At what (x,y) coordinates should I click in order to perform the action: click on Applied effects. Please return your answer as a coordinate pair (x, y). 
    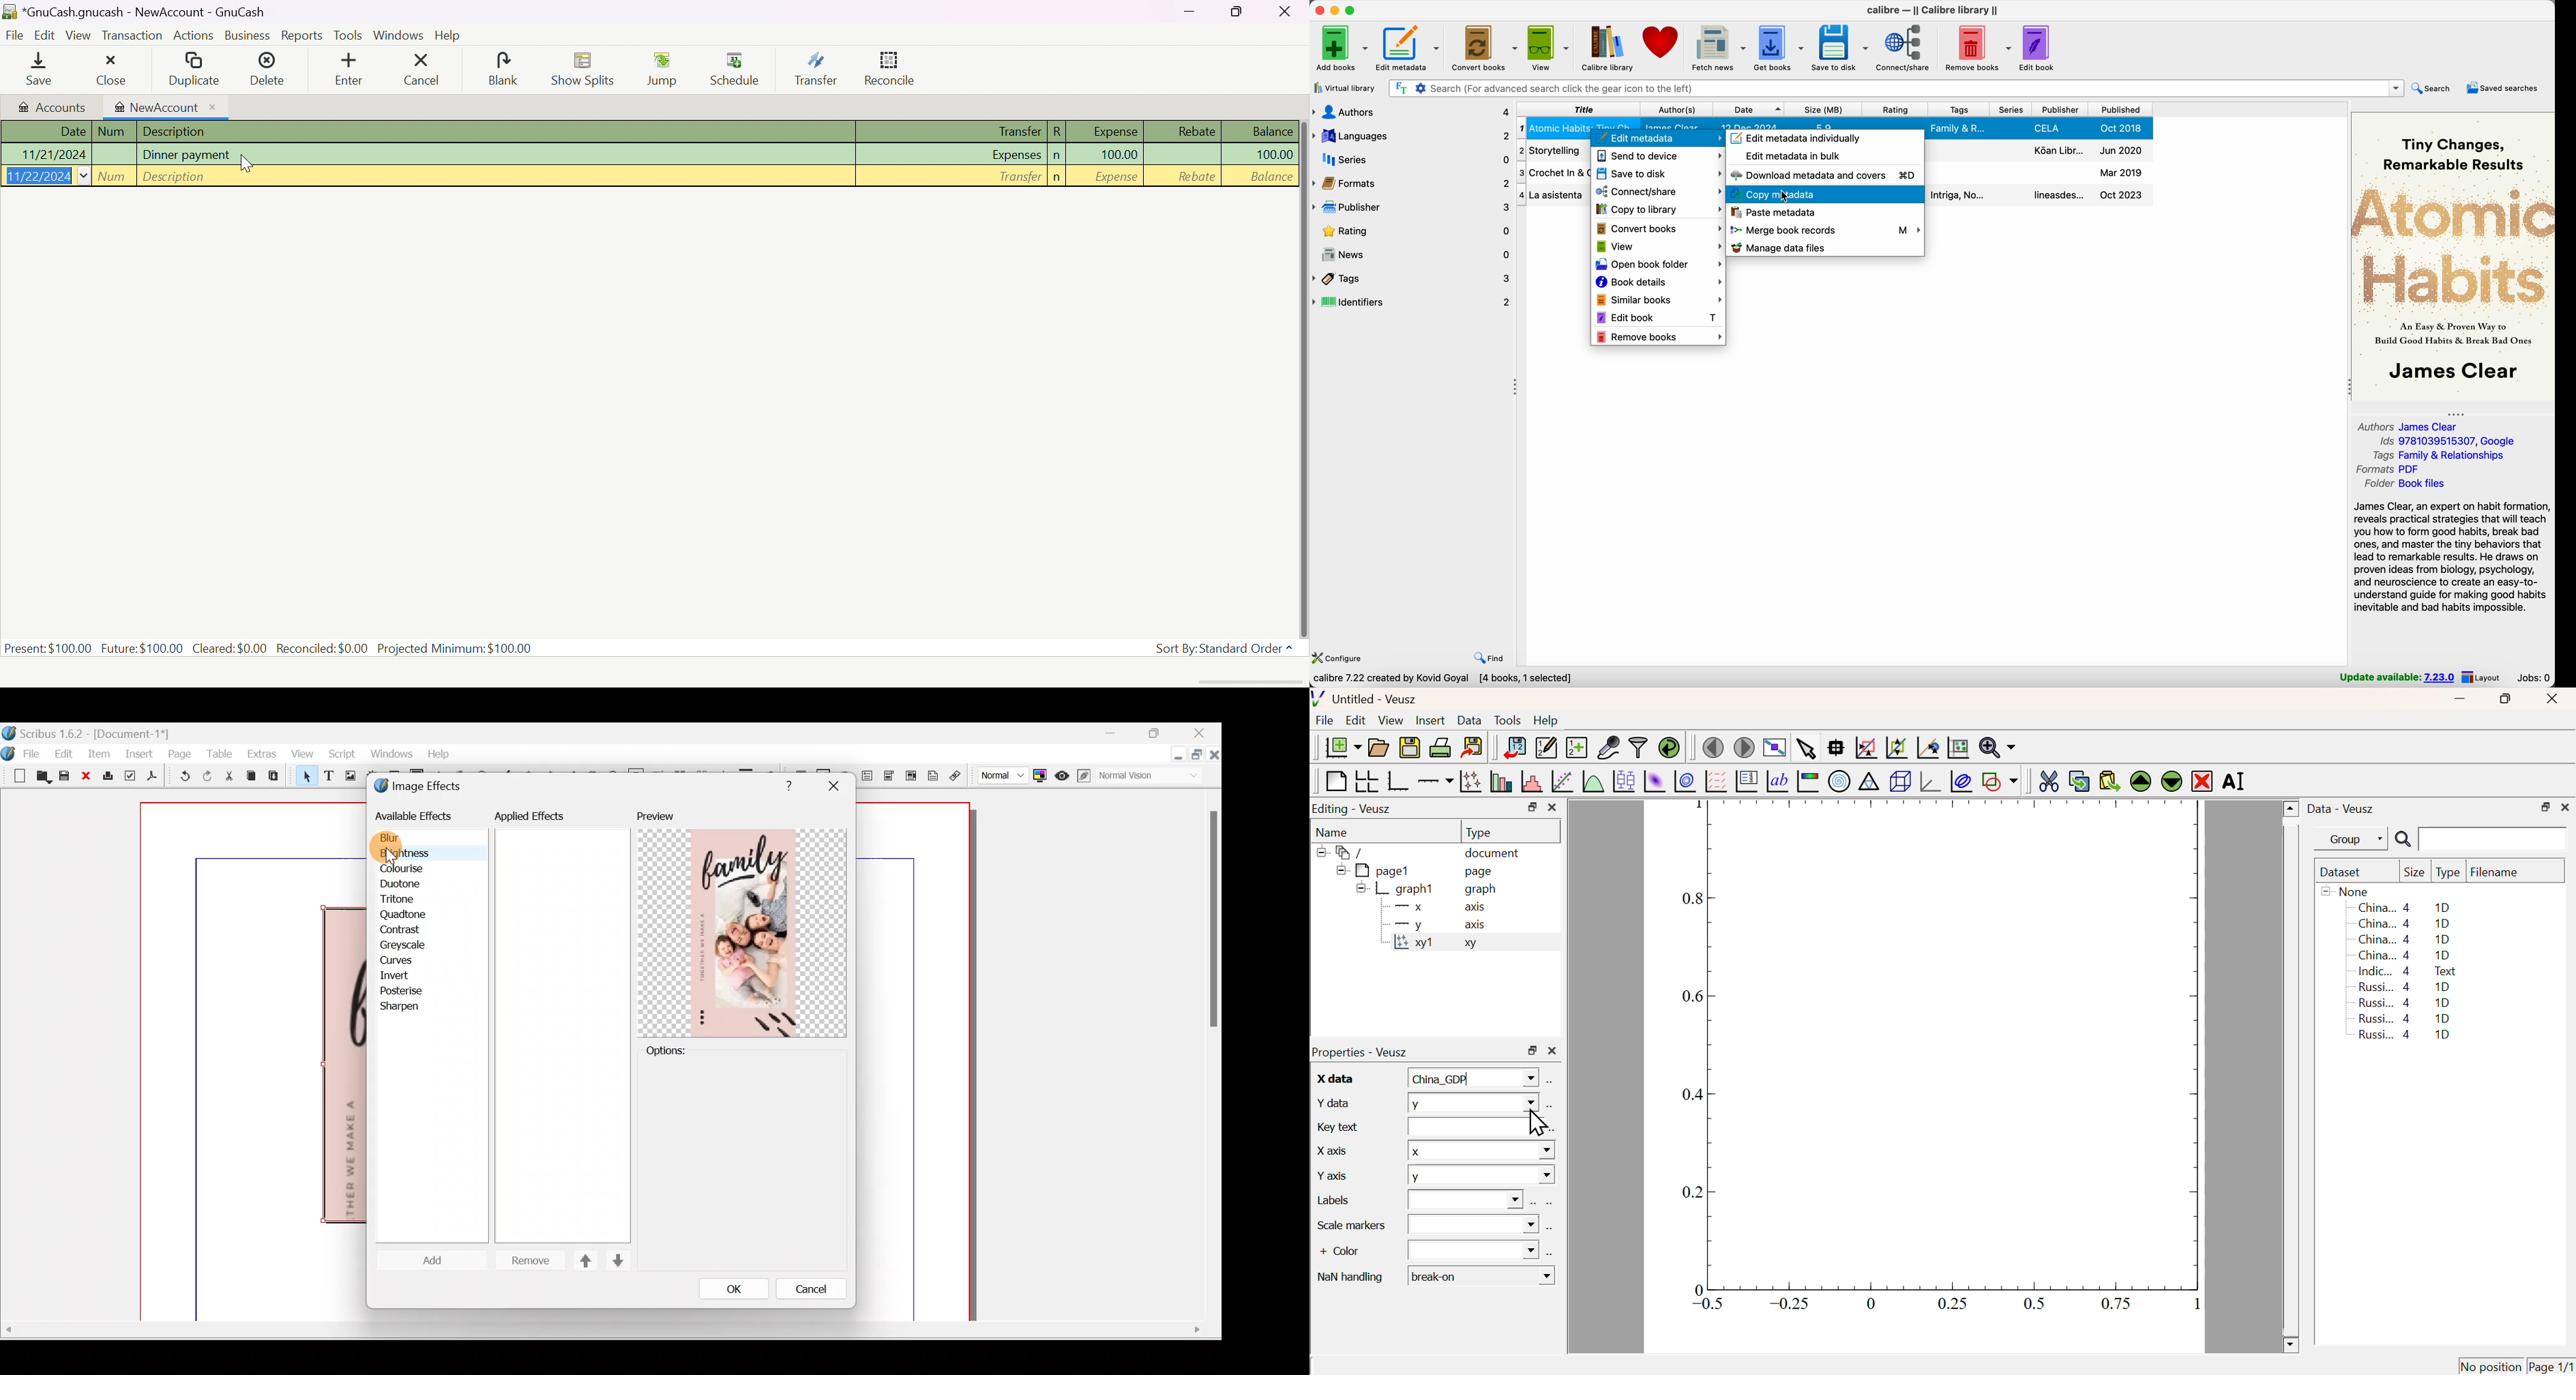
    Looking at the image, I should click on (540, 819).